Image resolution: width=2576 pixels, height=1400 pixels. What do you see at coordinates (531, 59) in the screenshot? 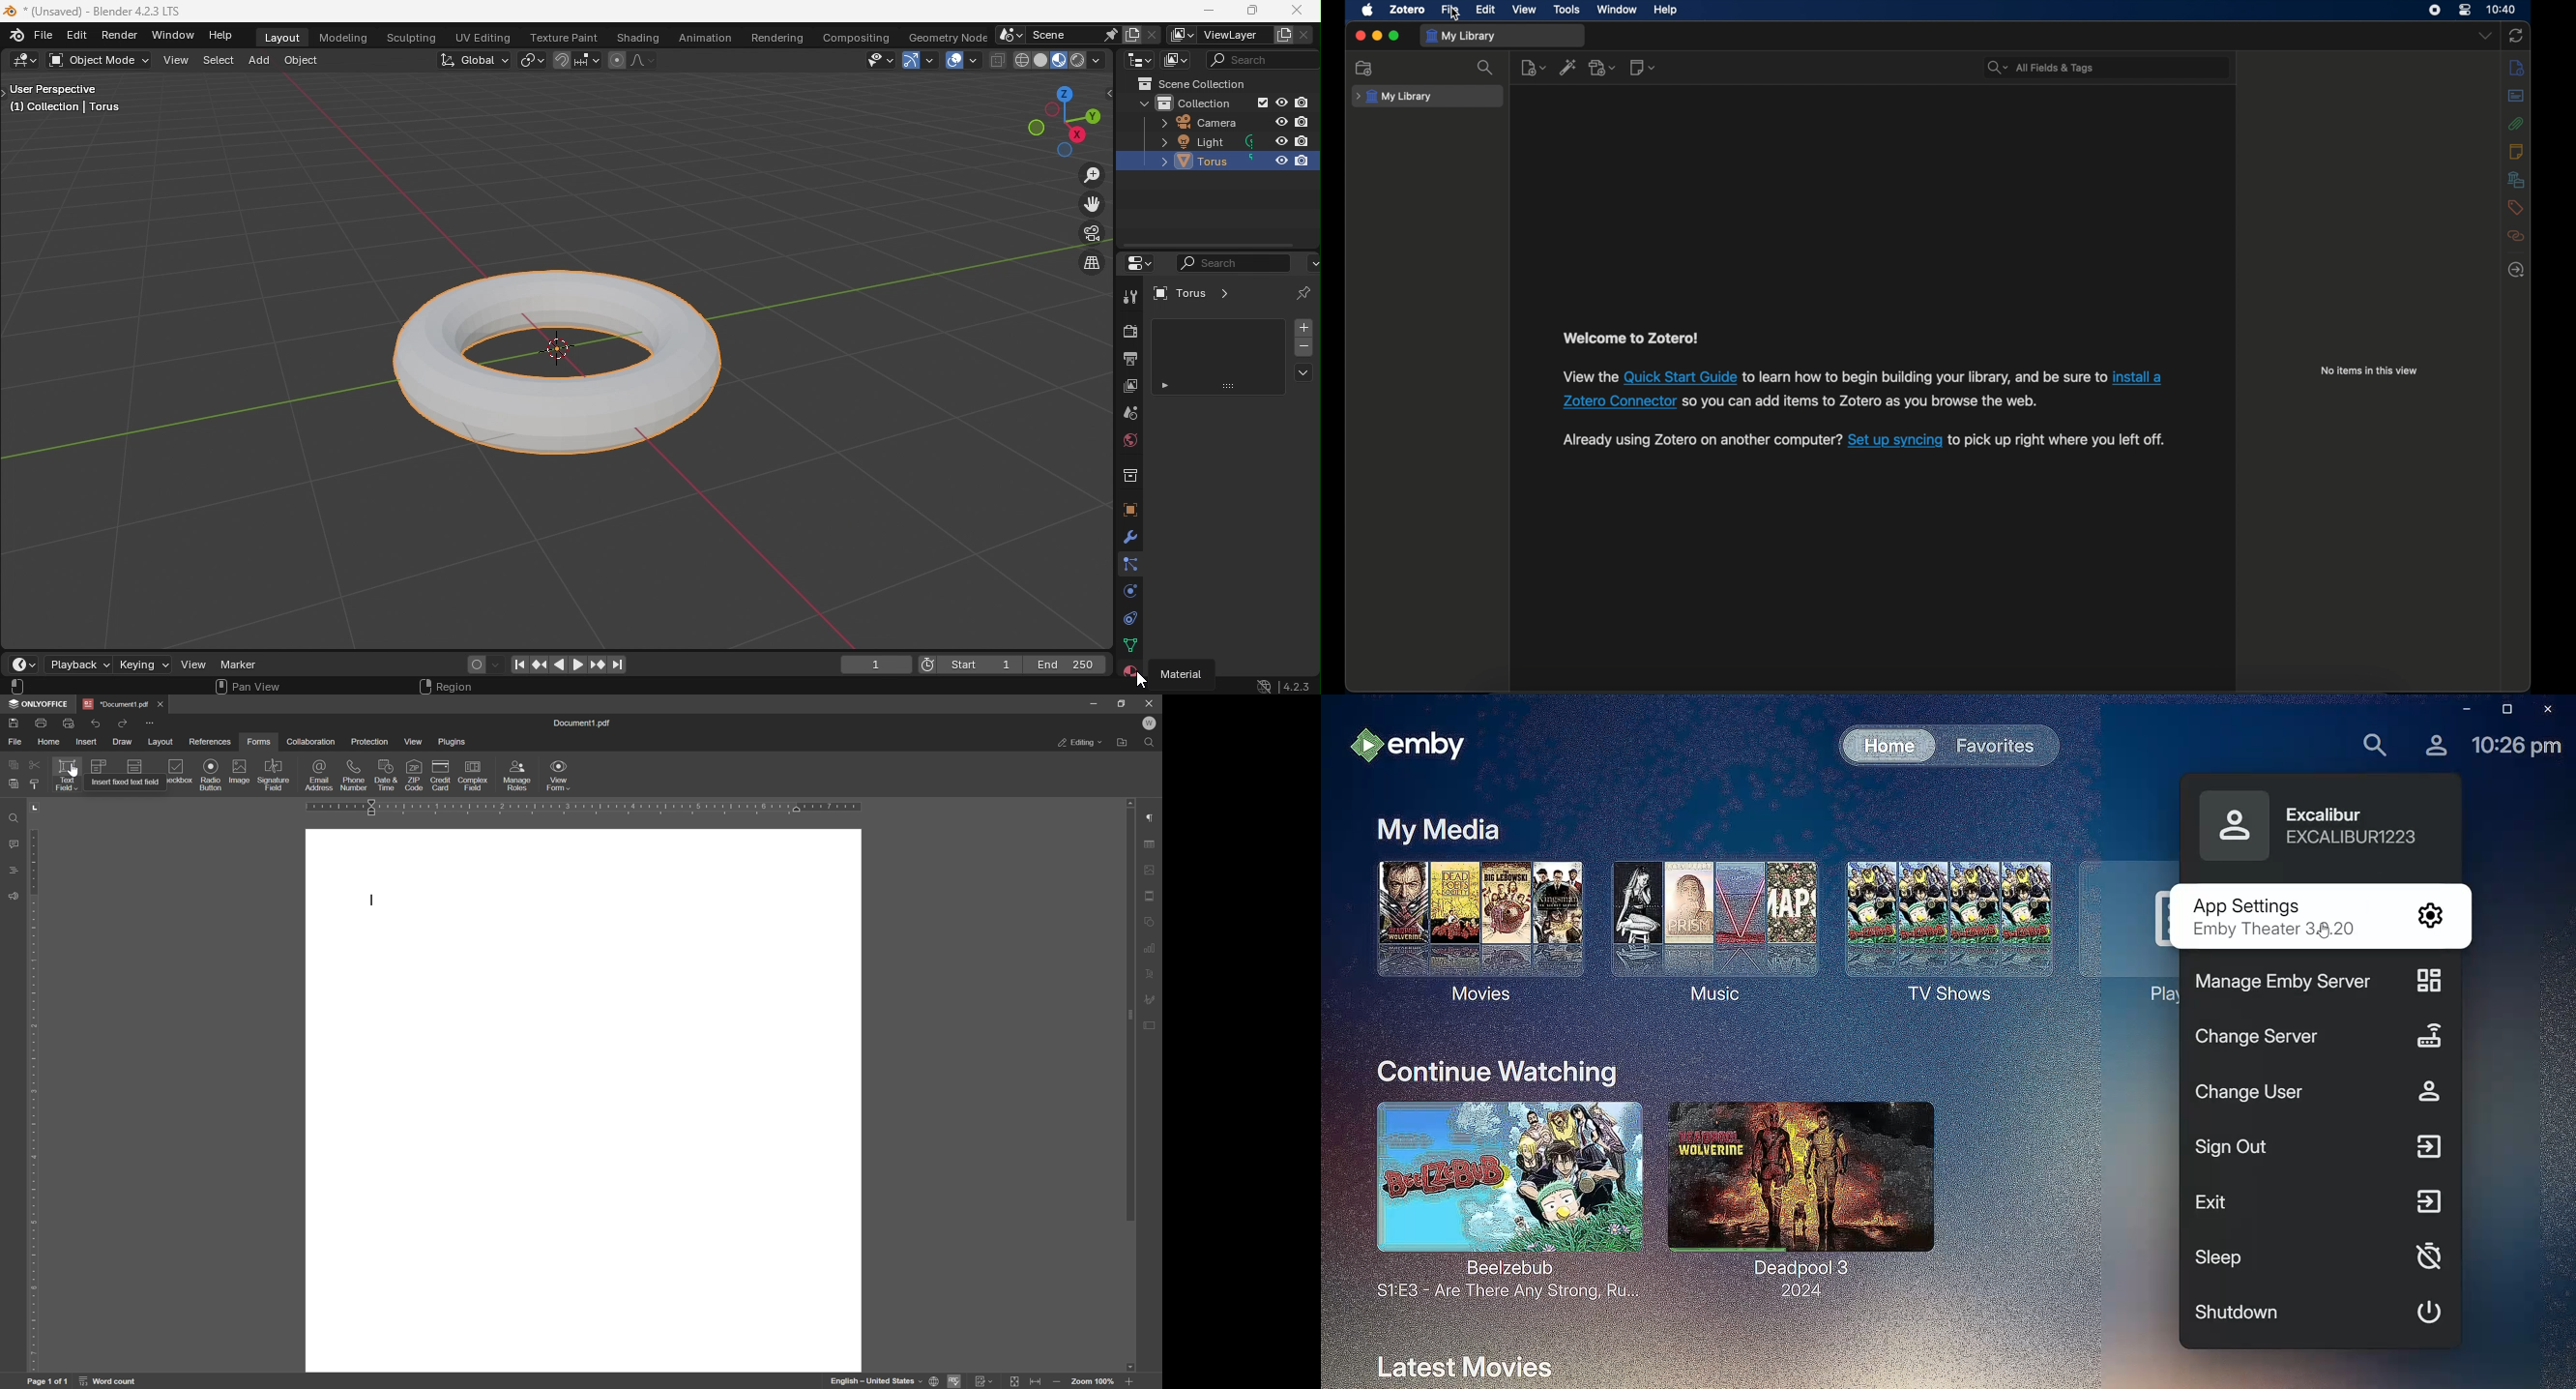
I see `Transform pivot point` at bounding box center [531, 59].